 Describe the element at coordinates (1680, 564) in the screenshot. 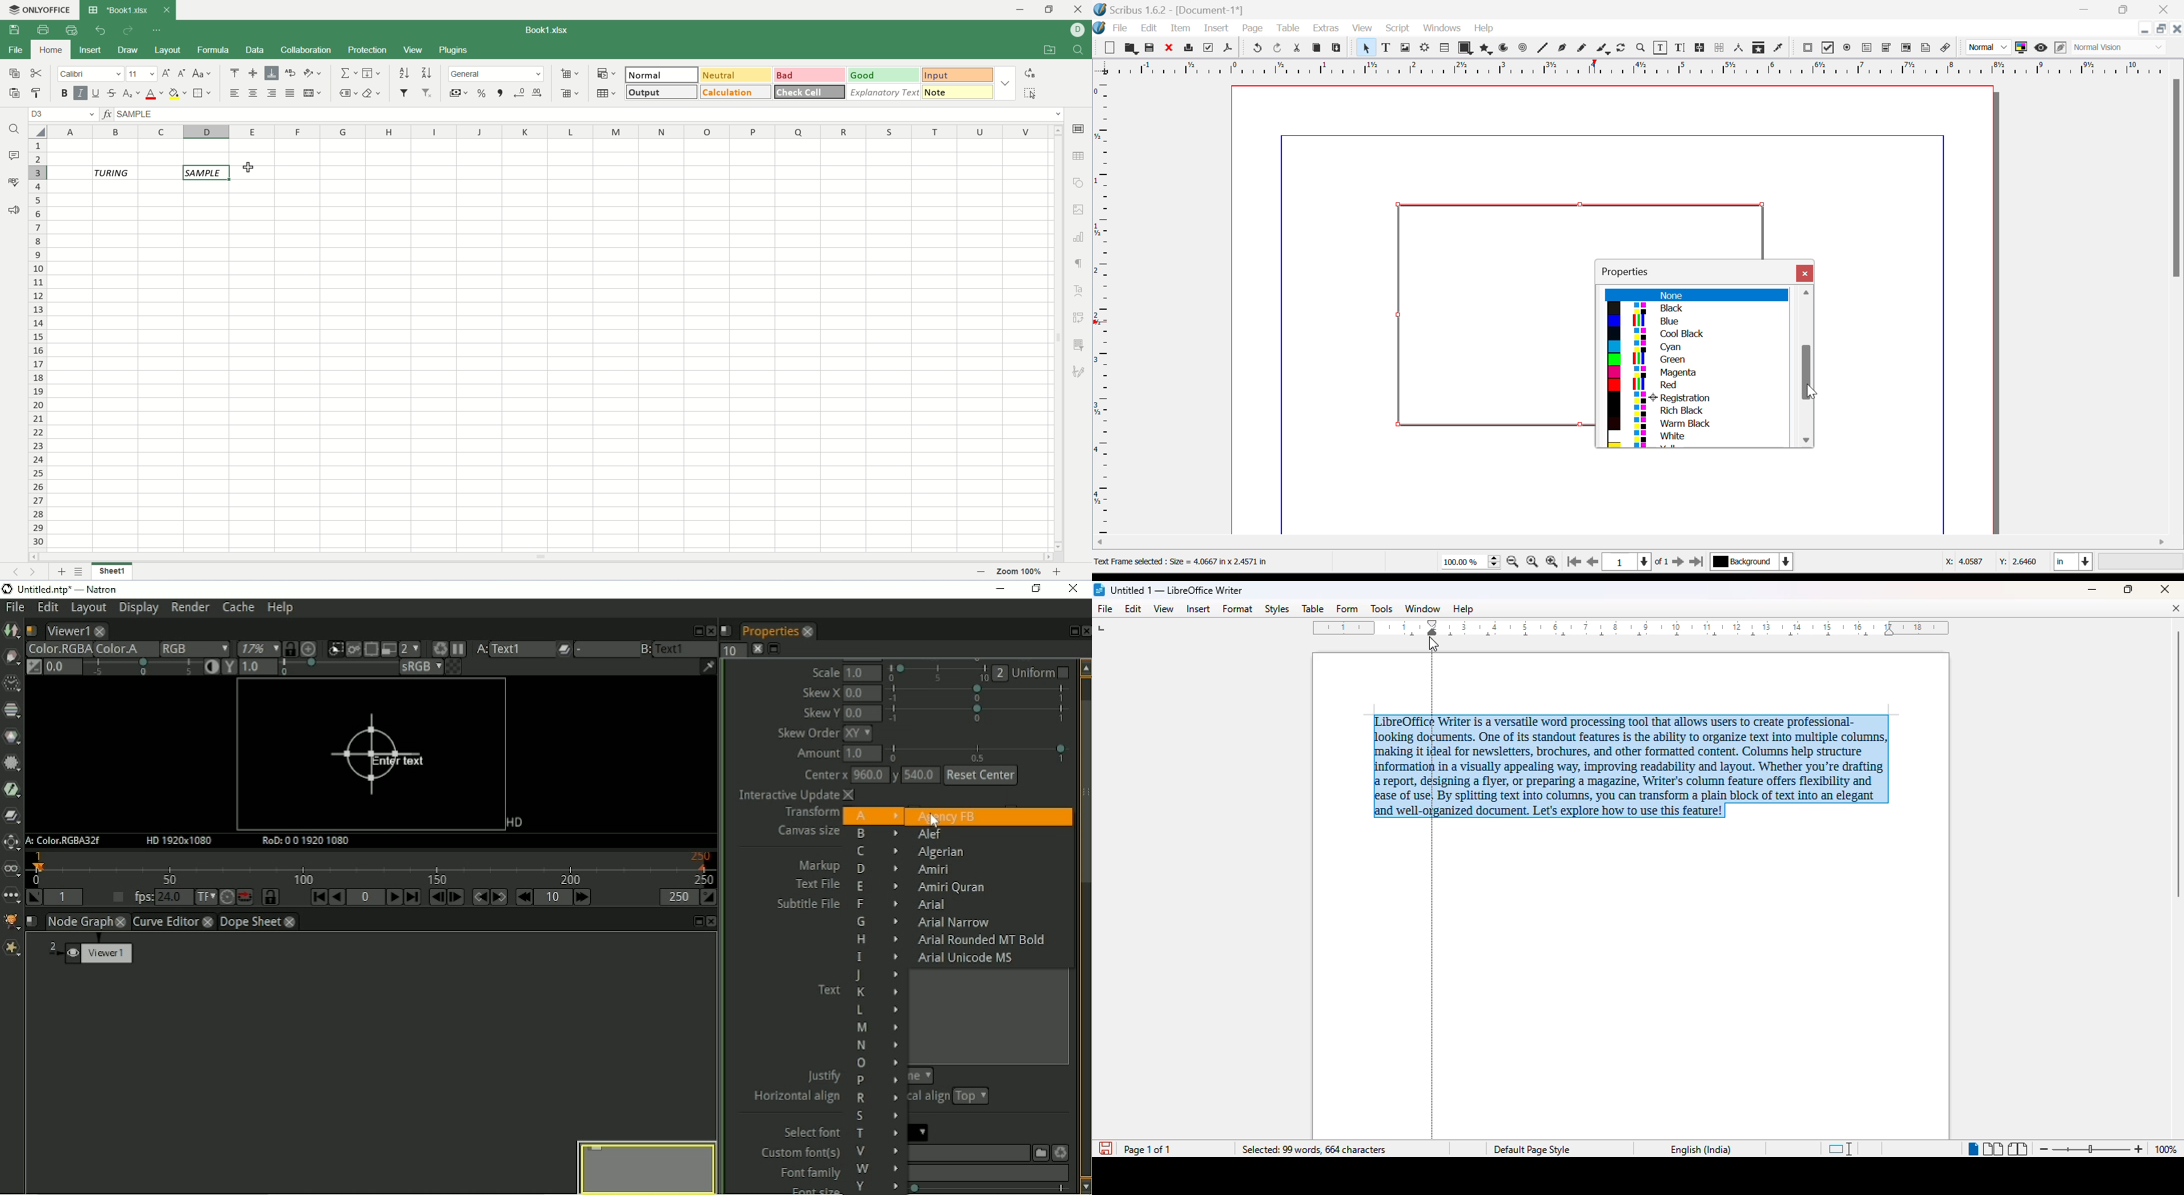

I see `Next Page` at that location.